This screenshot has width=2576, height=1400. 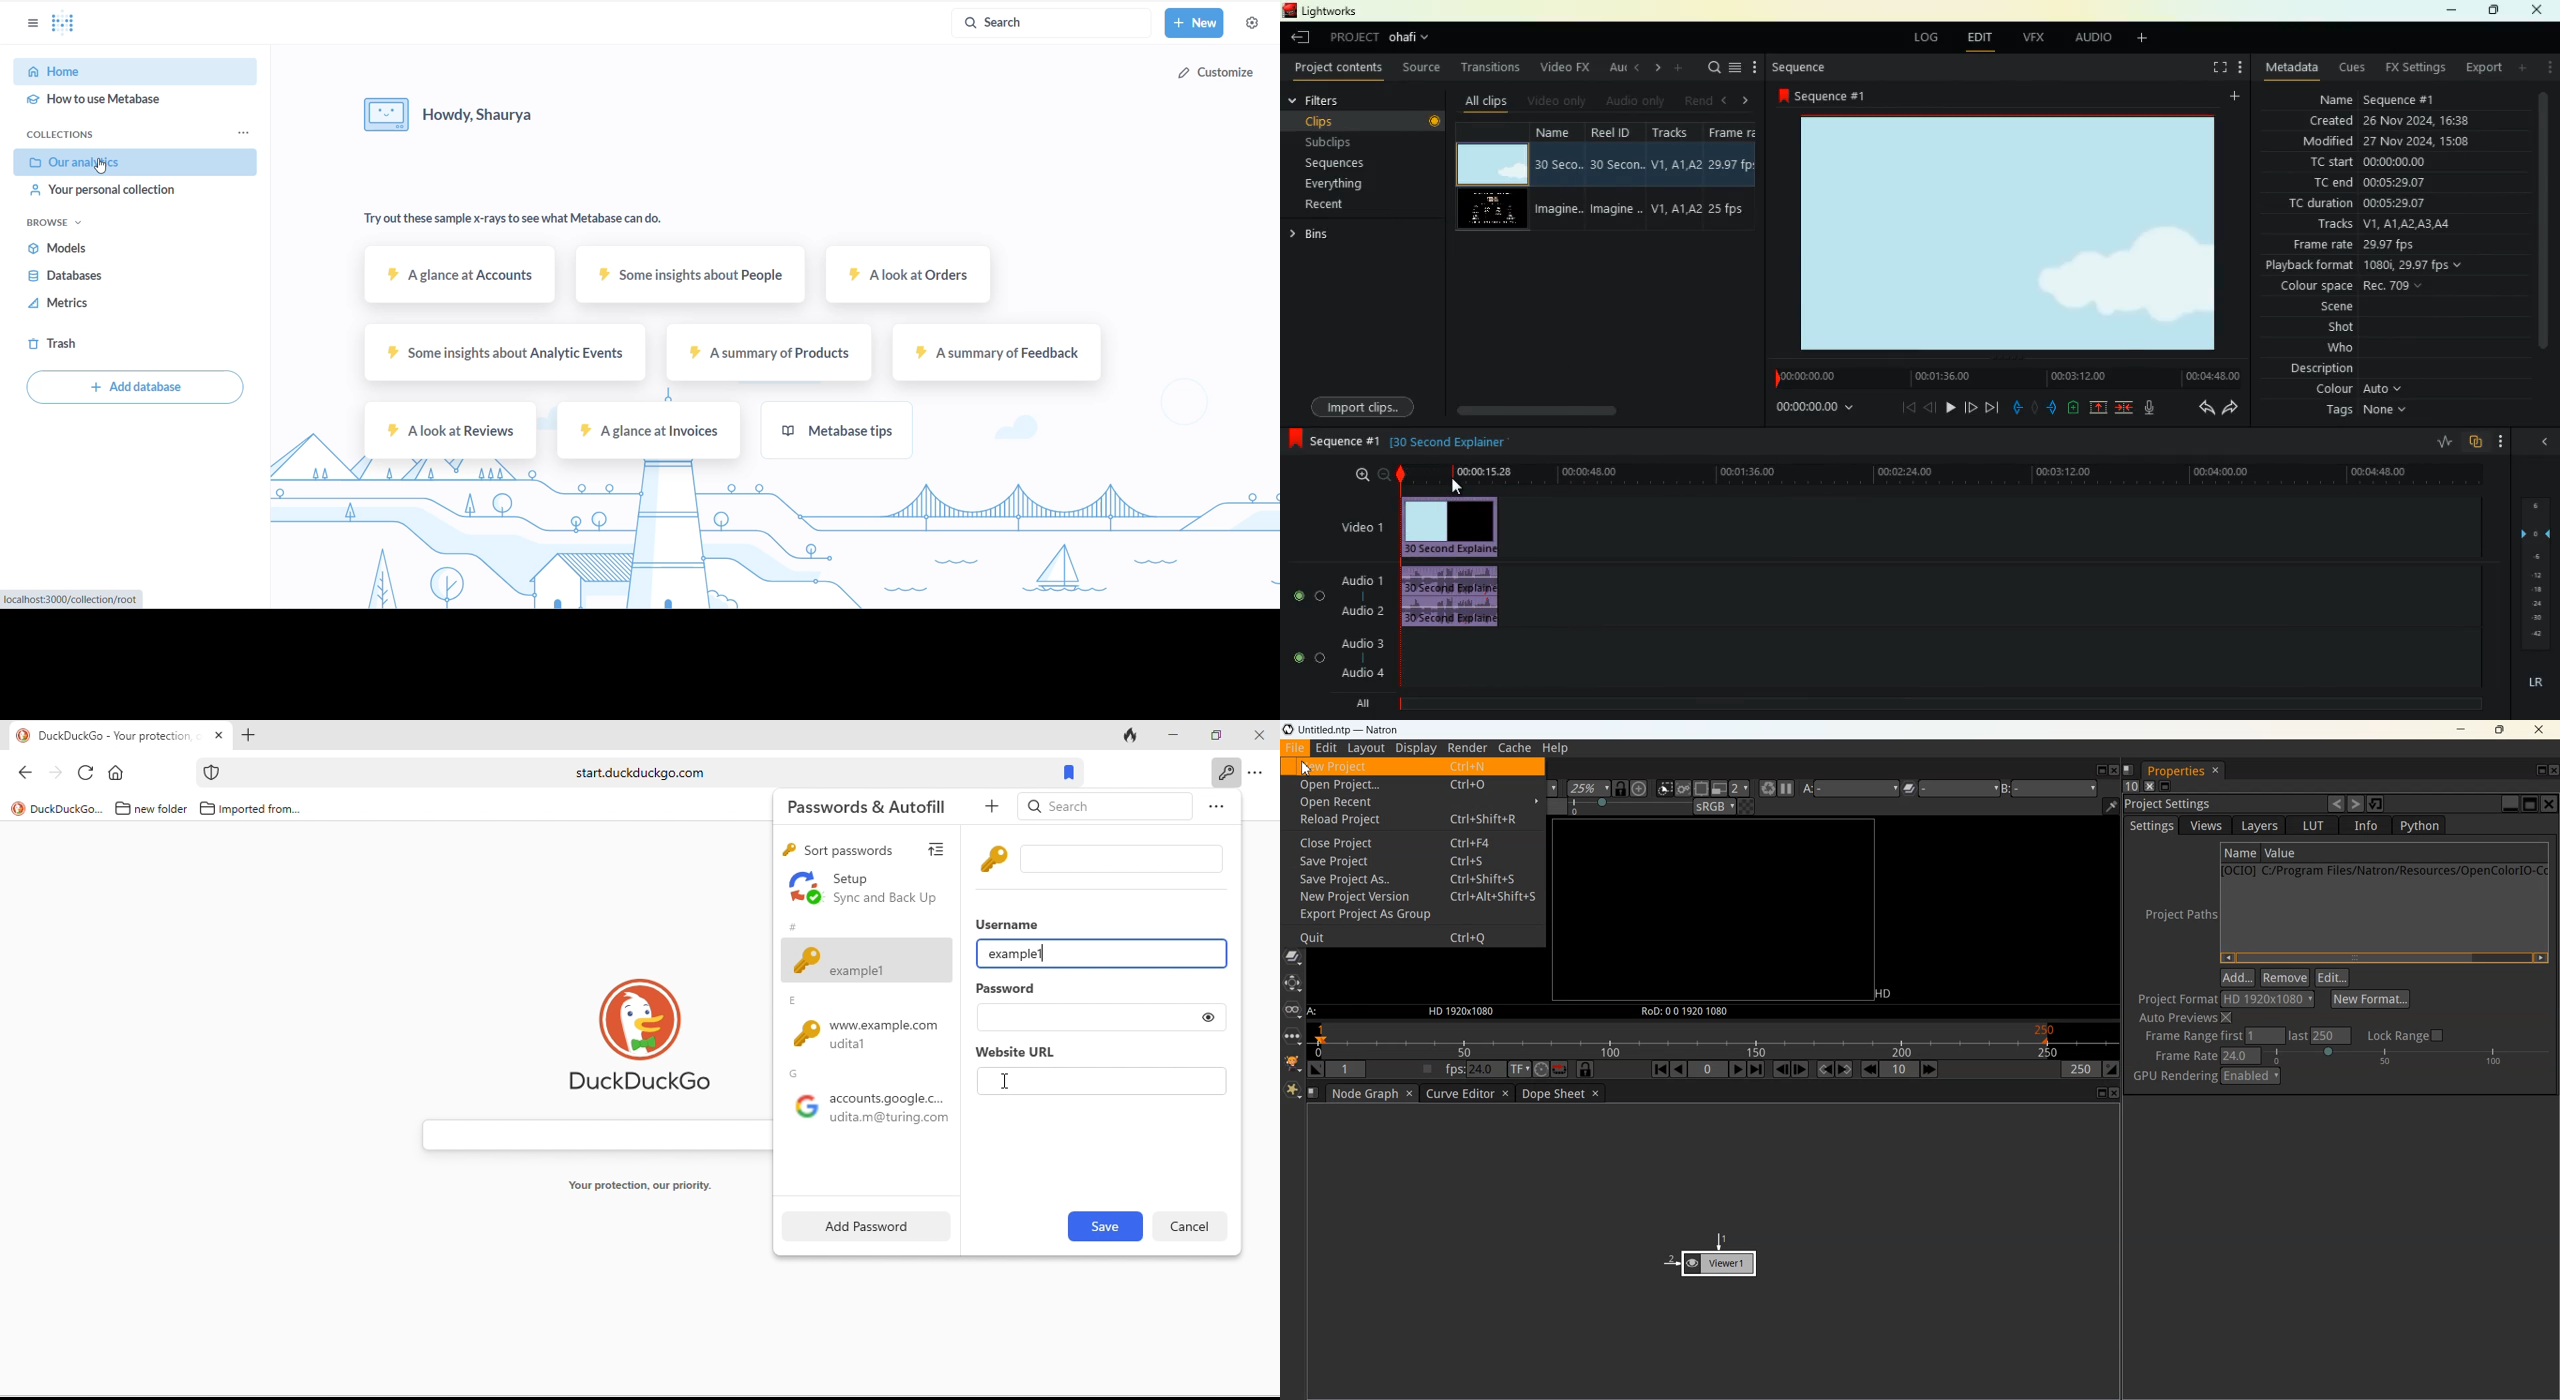 I want to click on video, so click(x=1490, y=210).